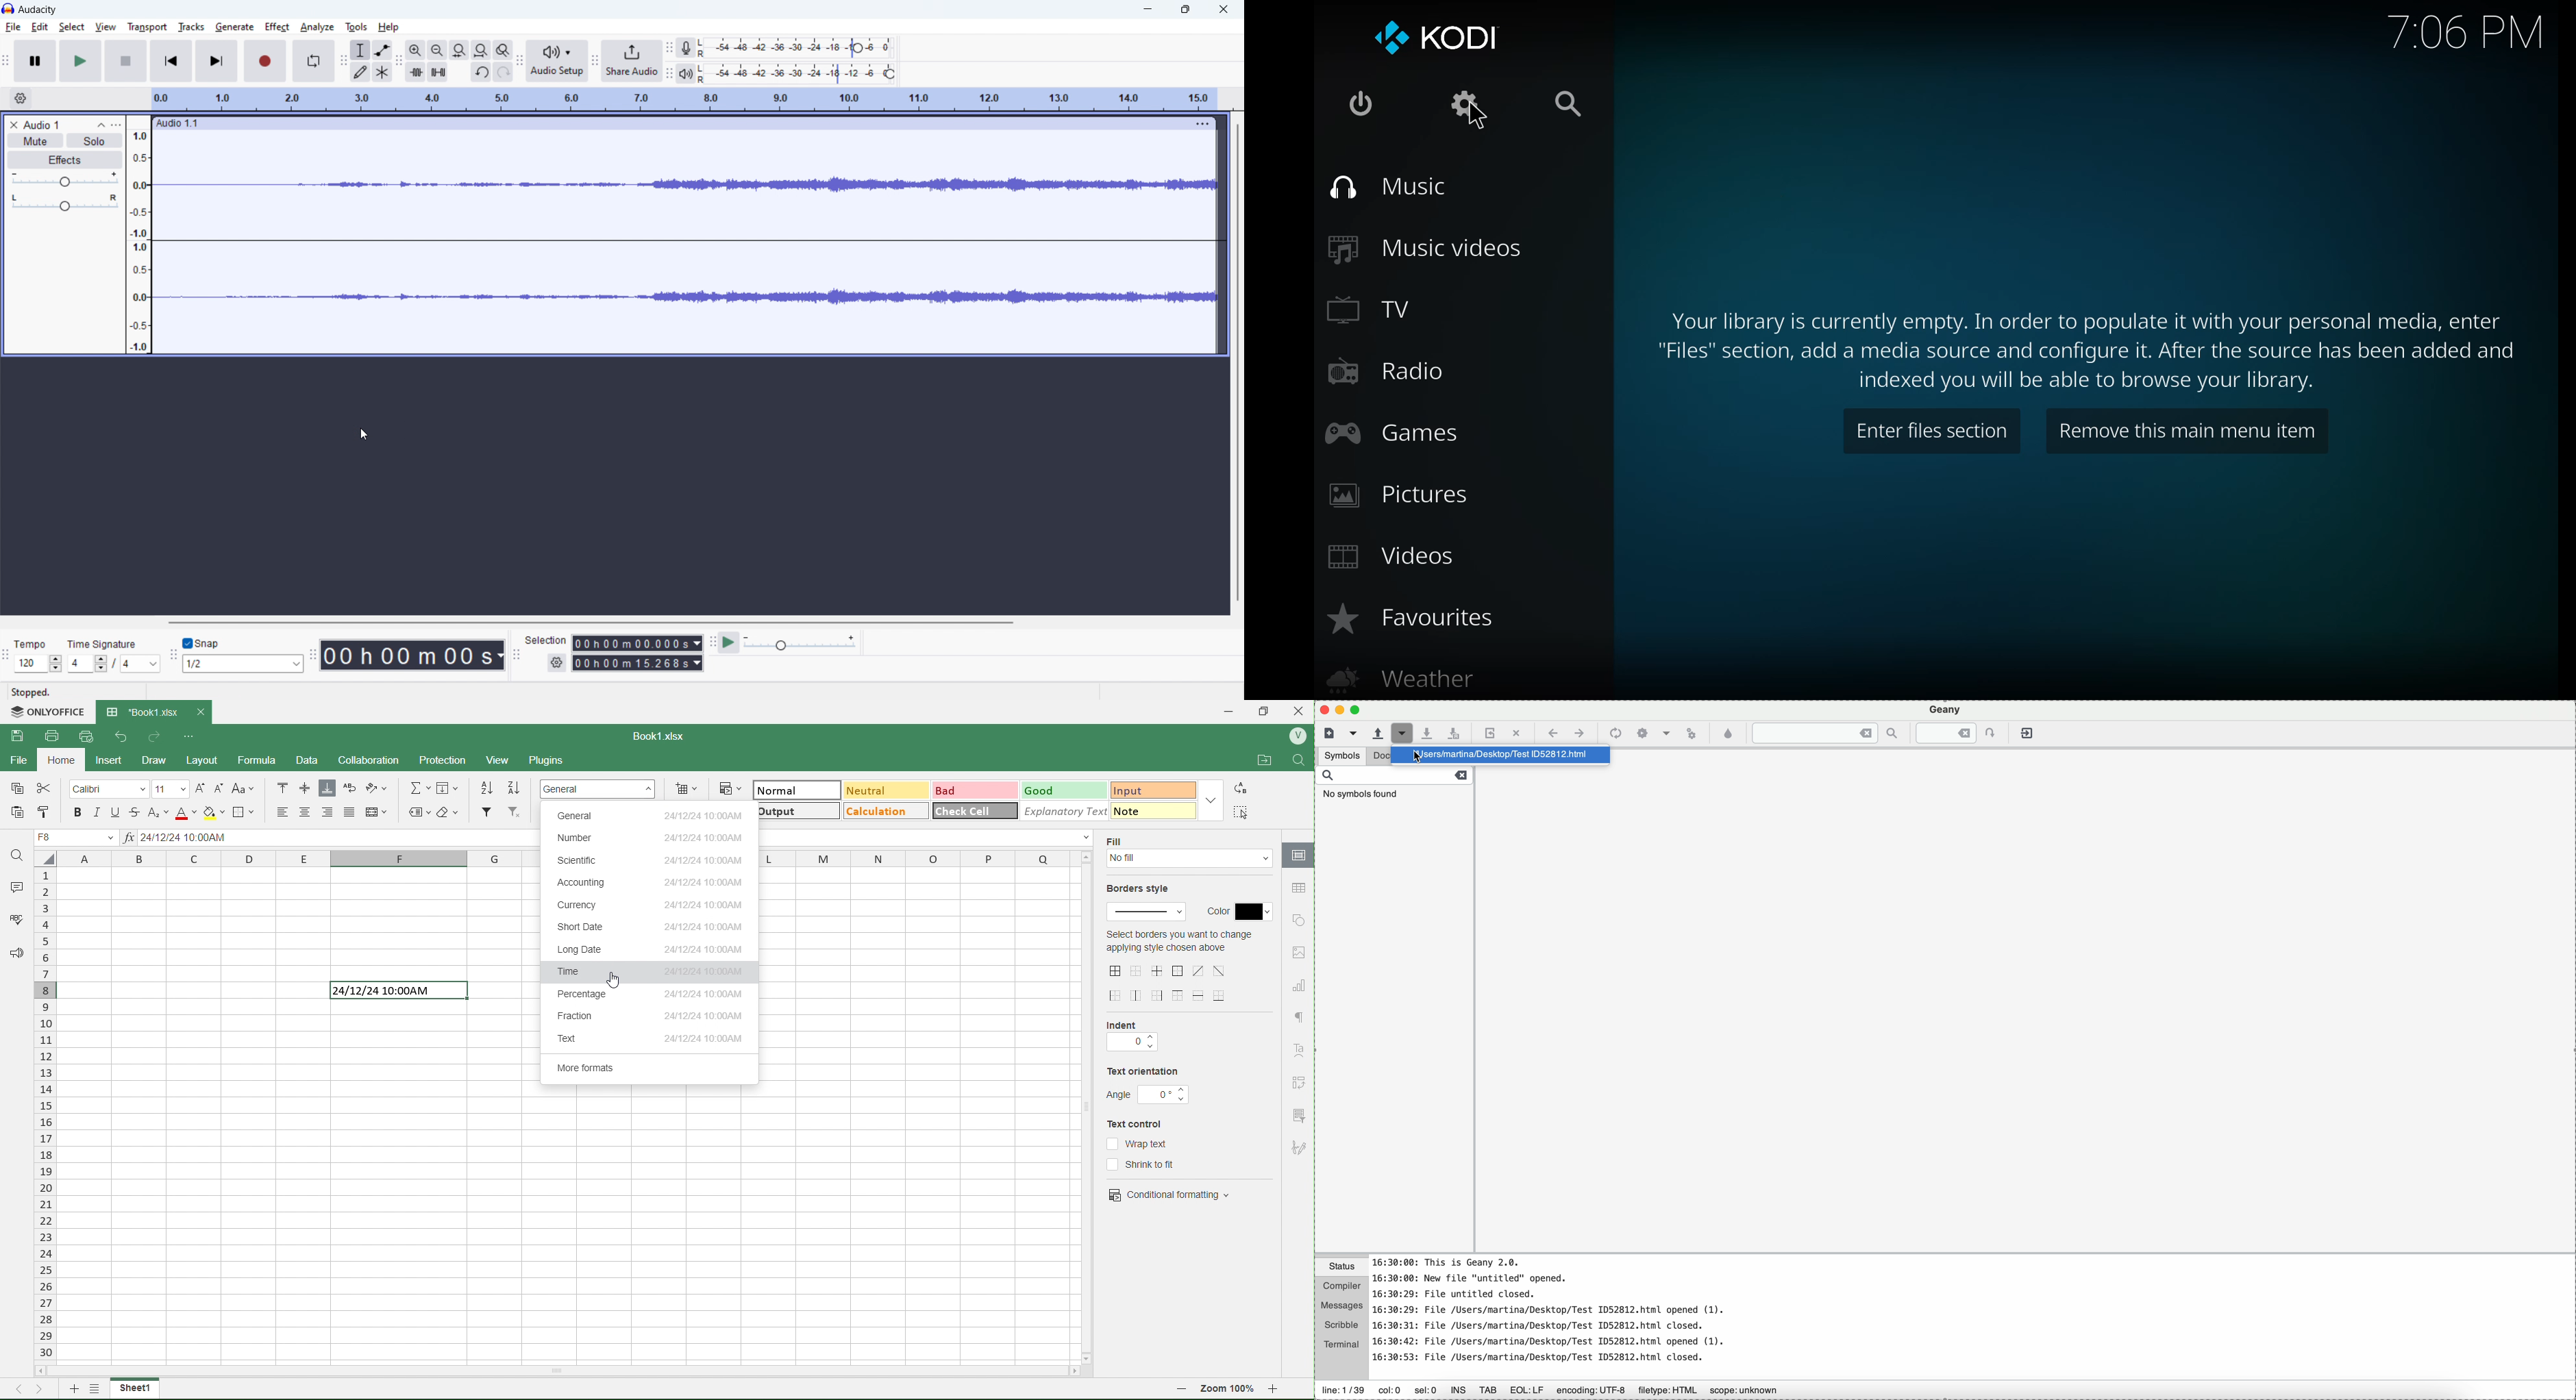  I want to click on end time, so click(639, 664).